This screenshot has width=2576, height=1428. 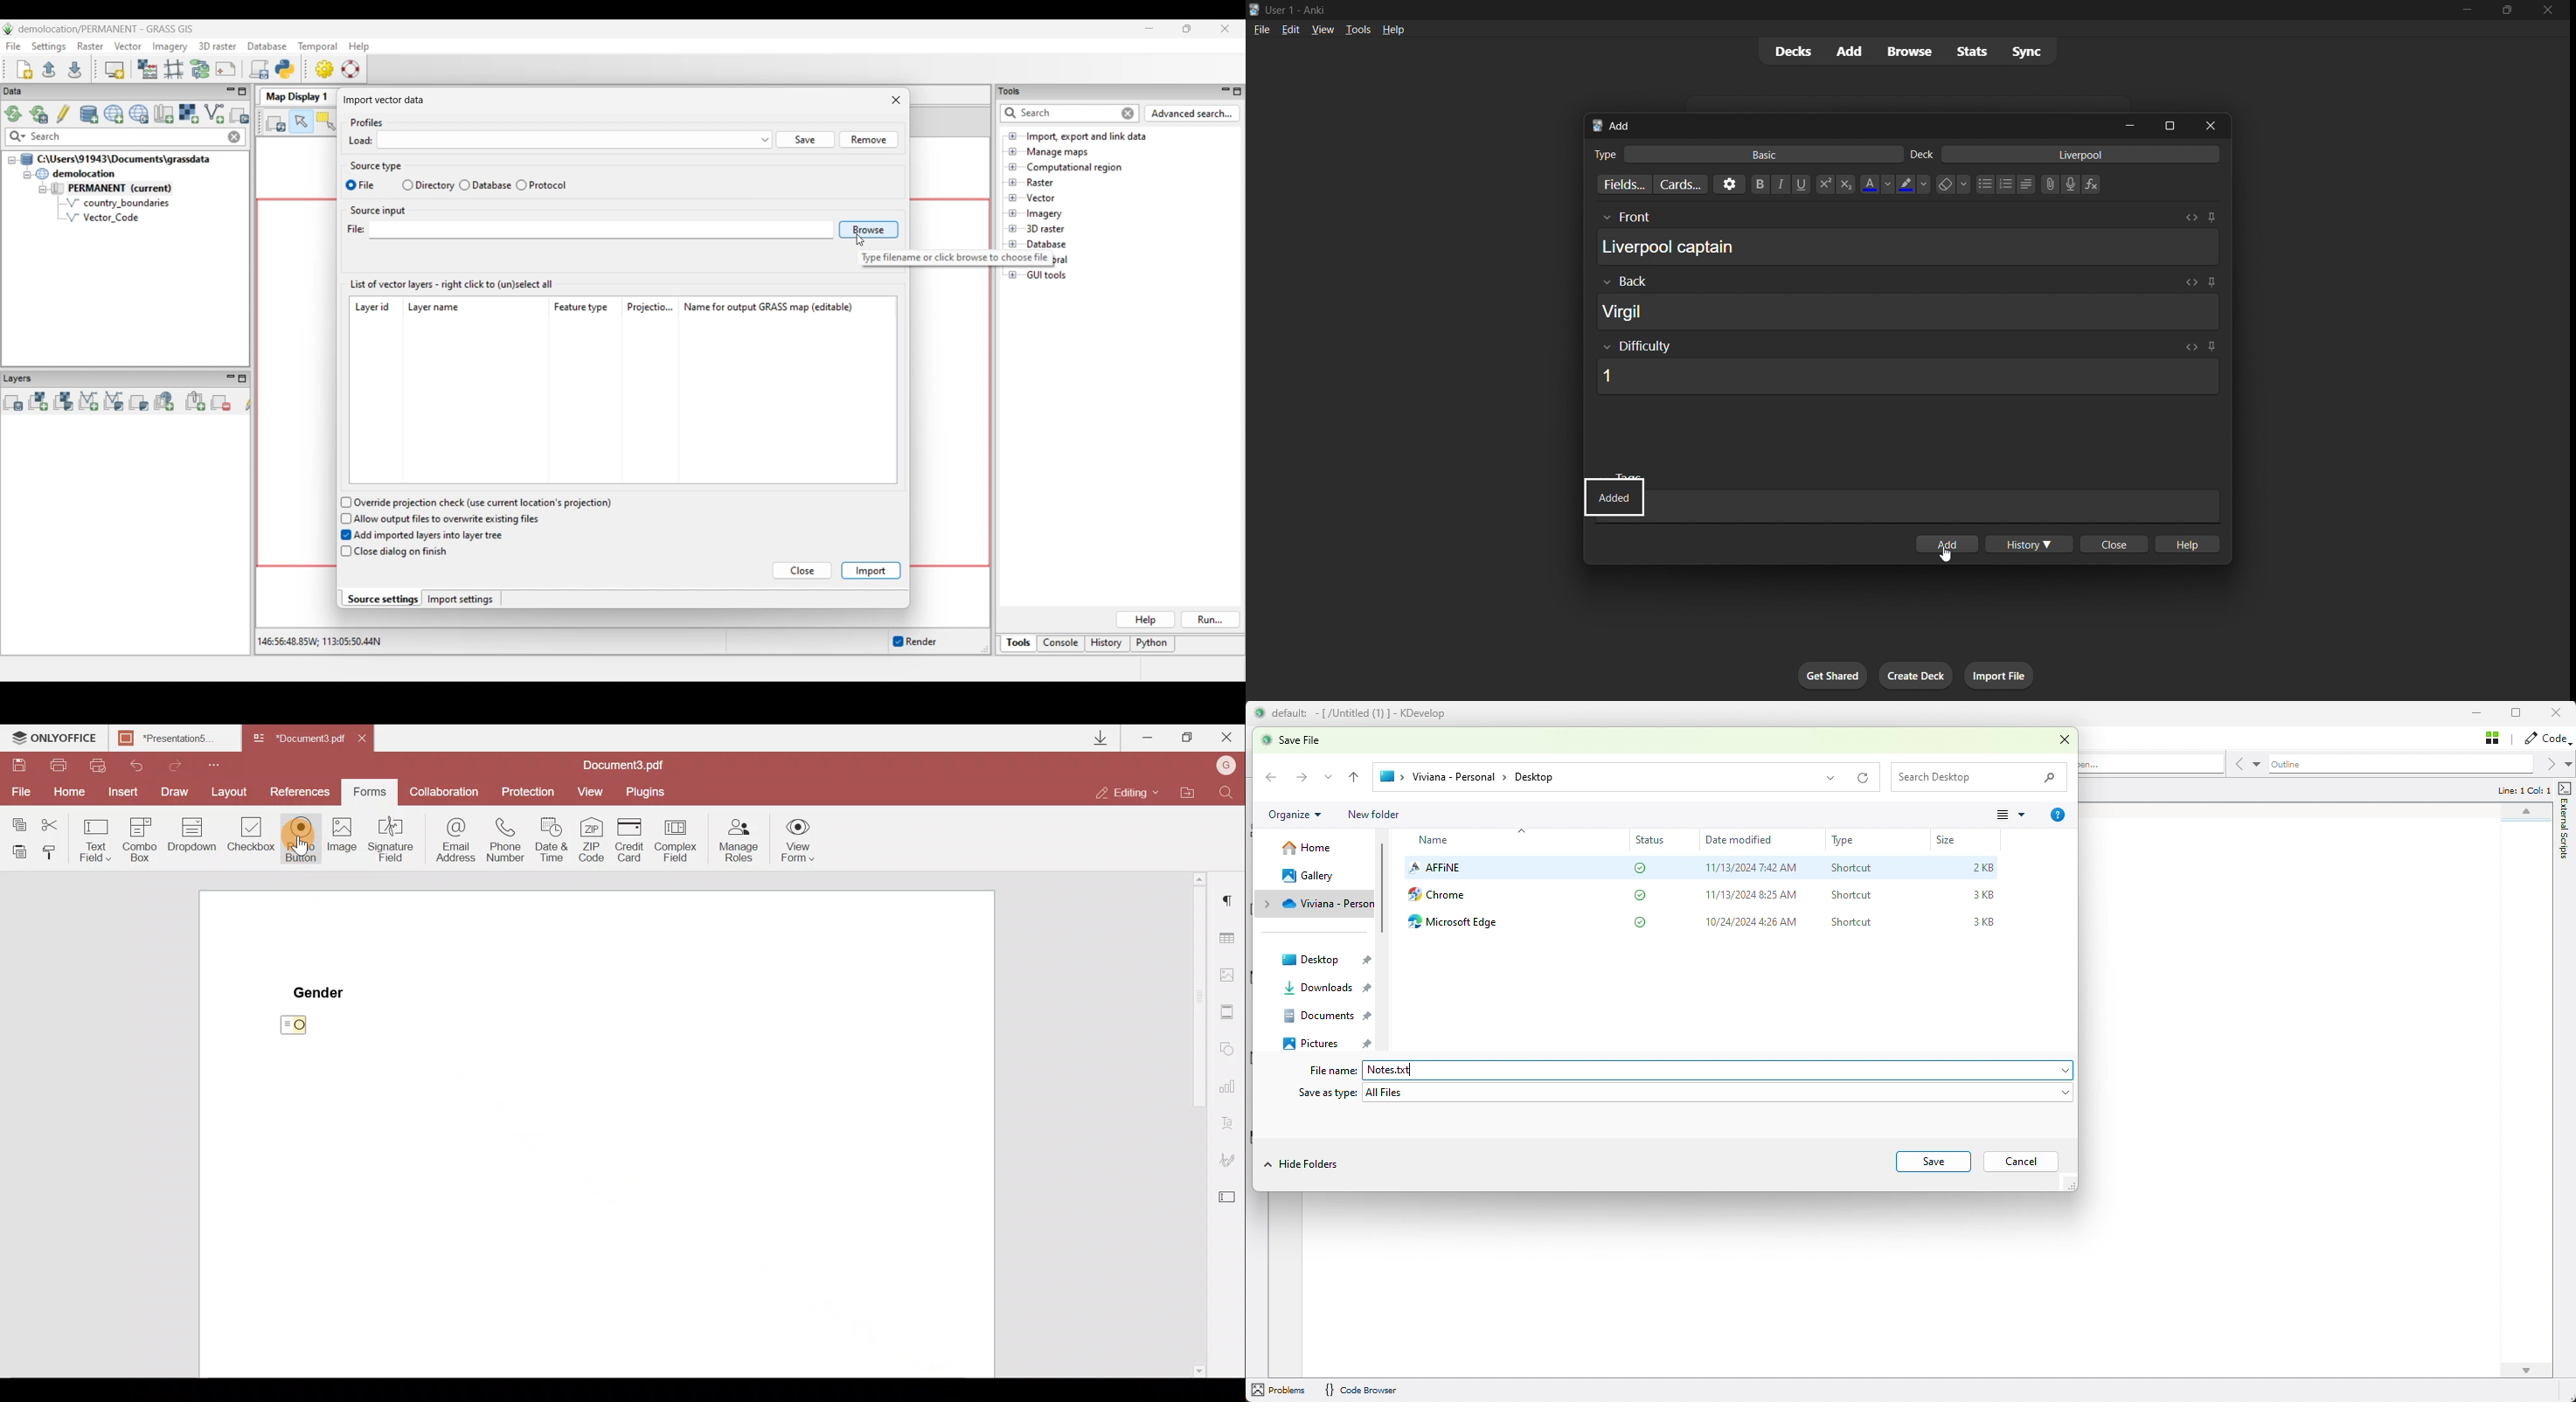 What do you see at coordinates (1604, 155) in the screenshot?
I see `Text` at bounding box center [1604, 155].